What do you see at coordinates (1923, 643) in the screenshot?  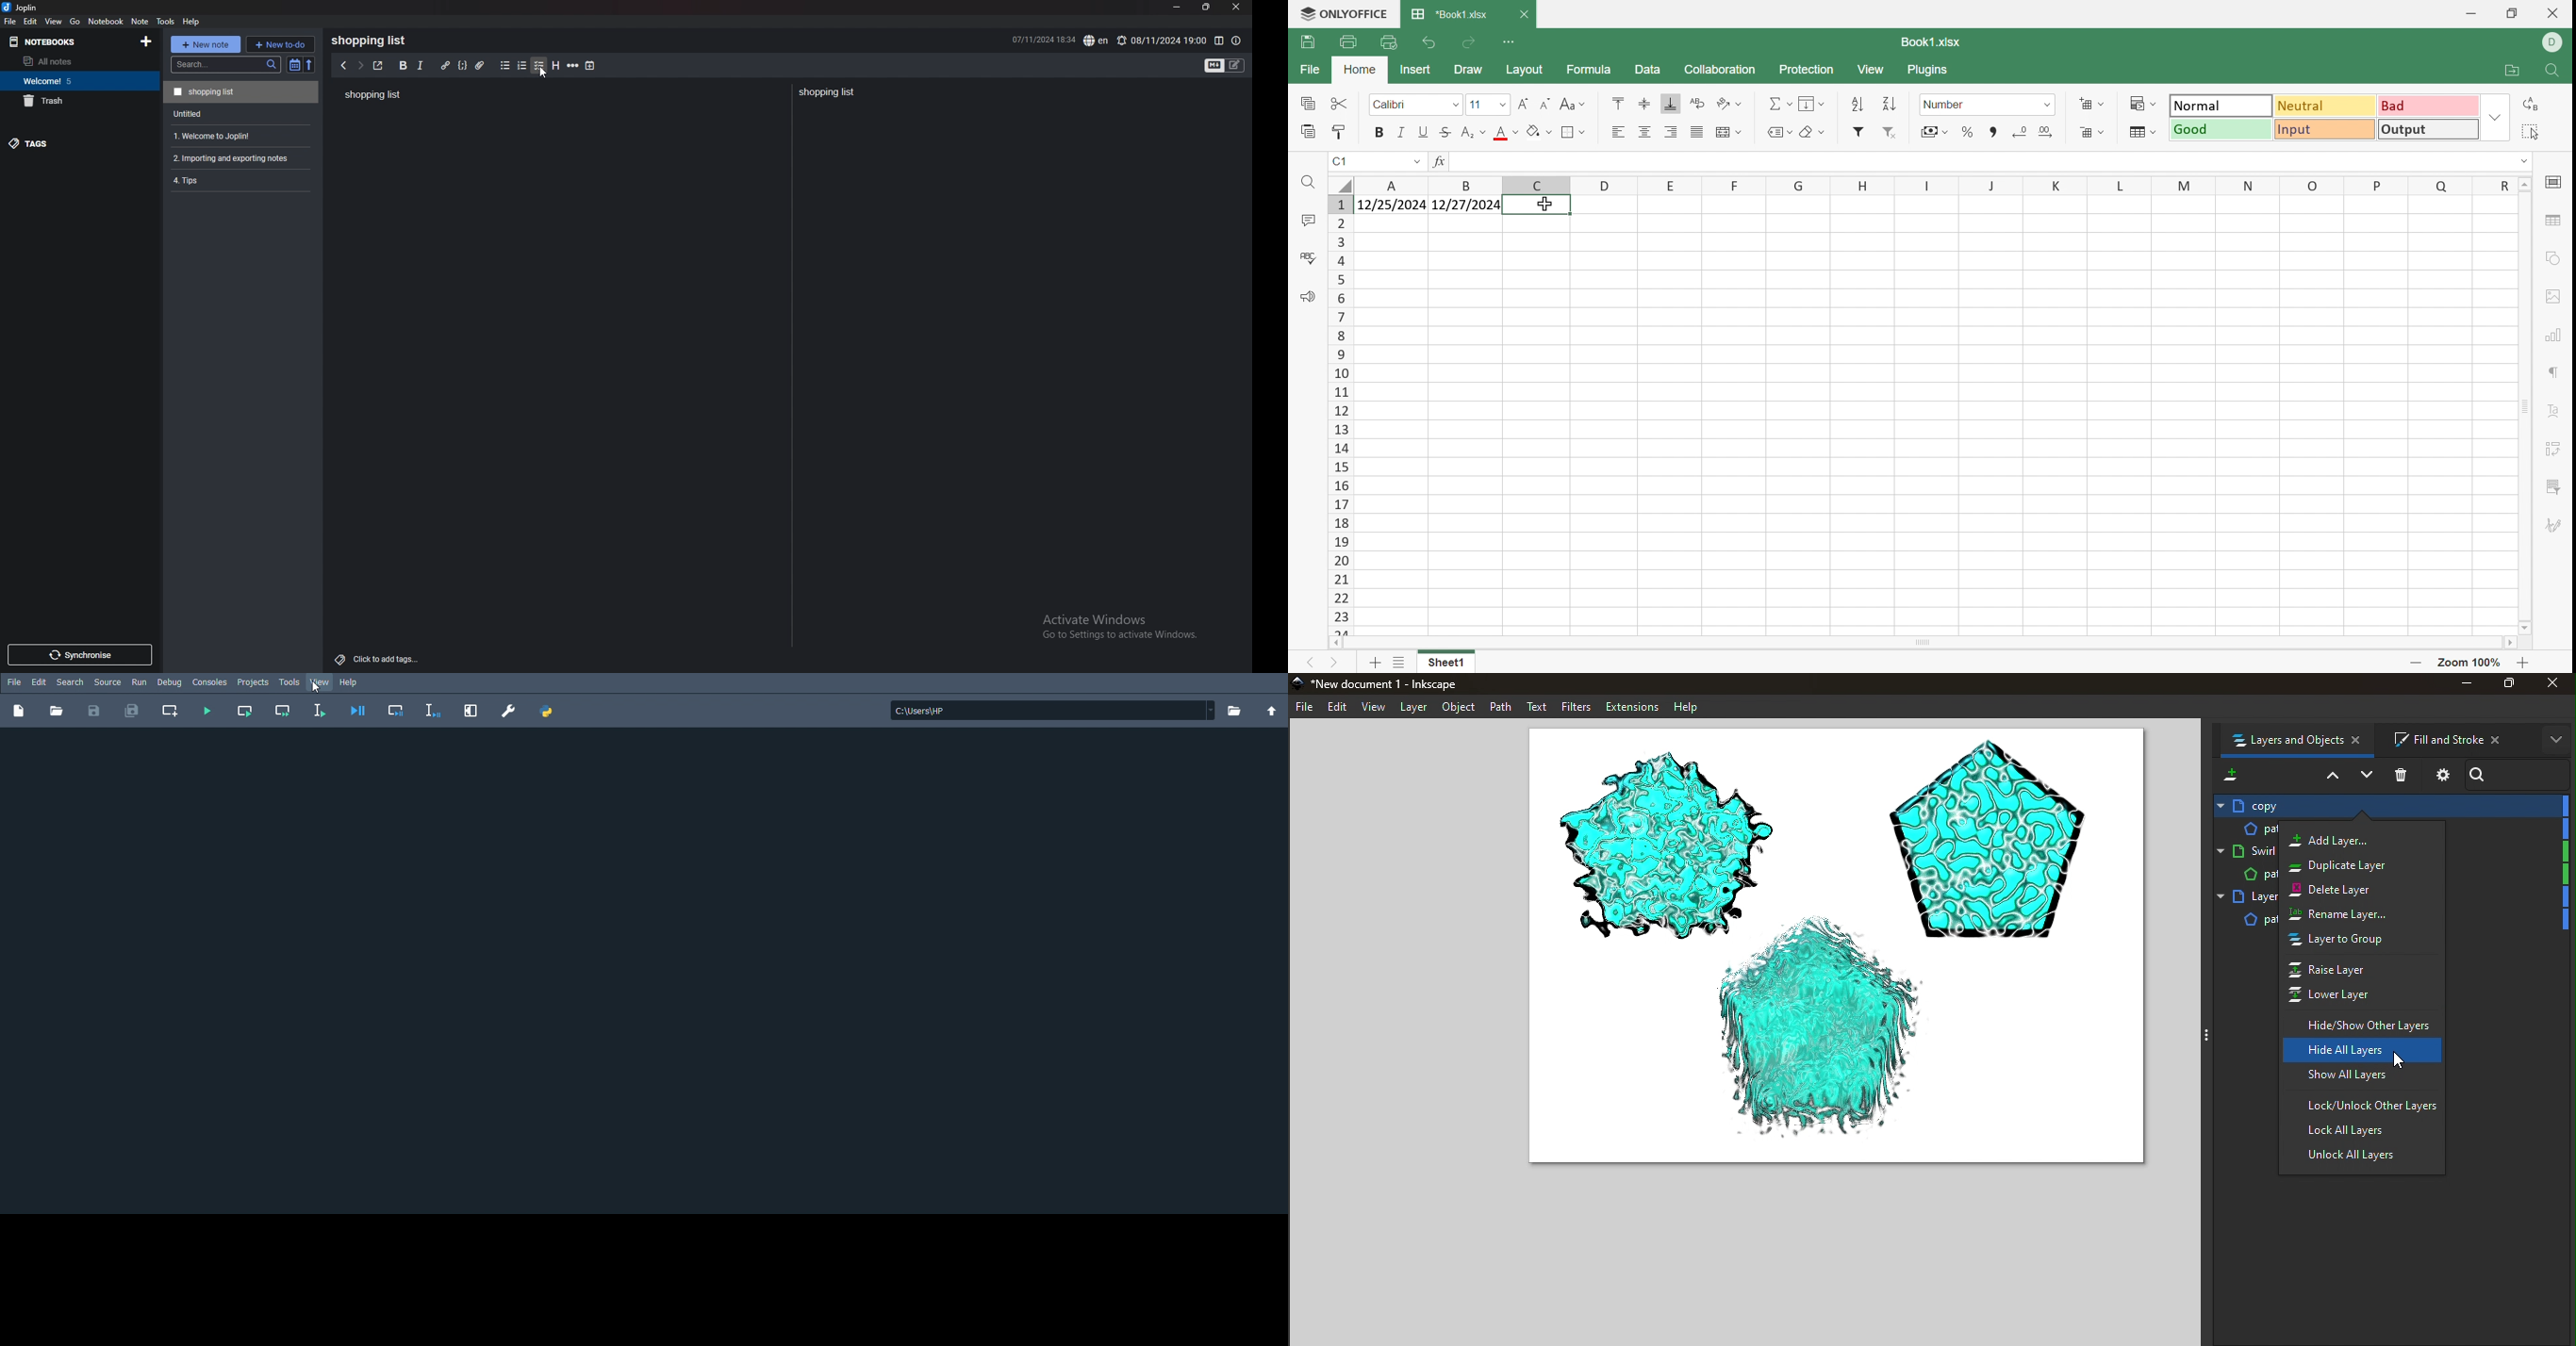 I see `Scroll Bar` at bounding box center [1923, 643].